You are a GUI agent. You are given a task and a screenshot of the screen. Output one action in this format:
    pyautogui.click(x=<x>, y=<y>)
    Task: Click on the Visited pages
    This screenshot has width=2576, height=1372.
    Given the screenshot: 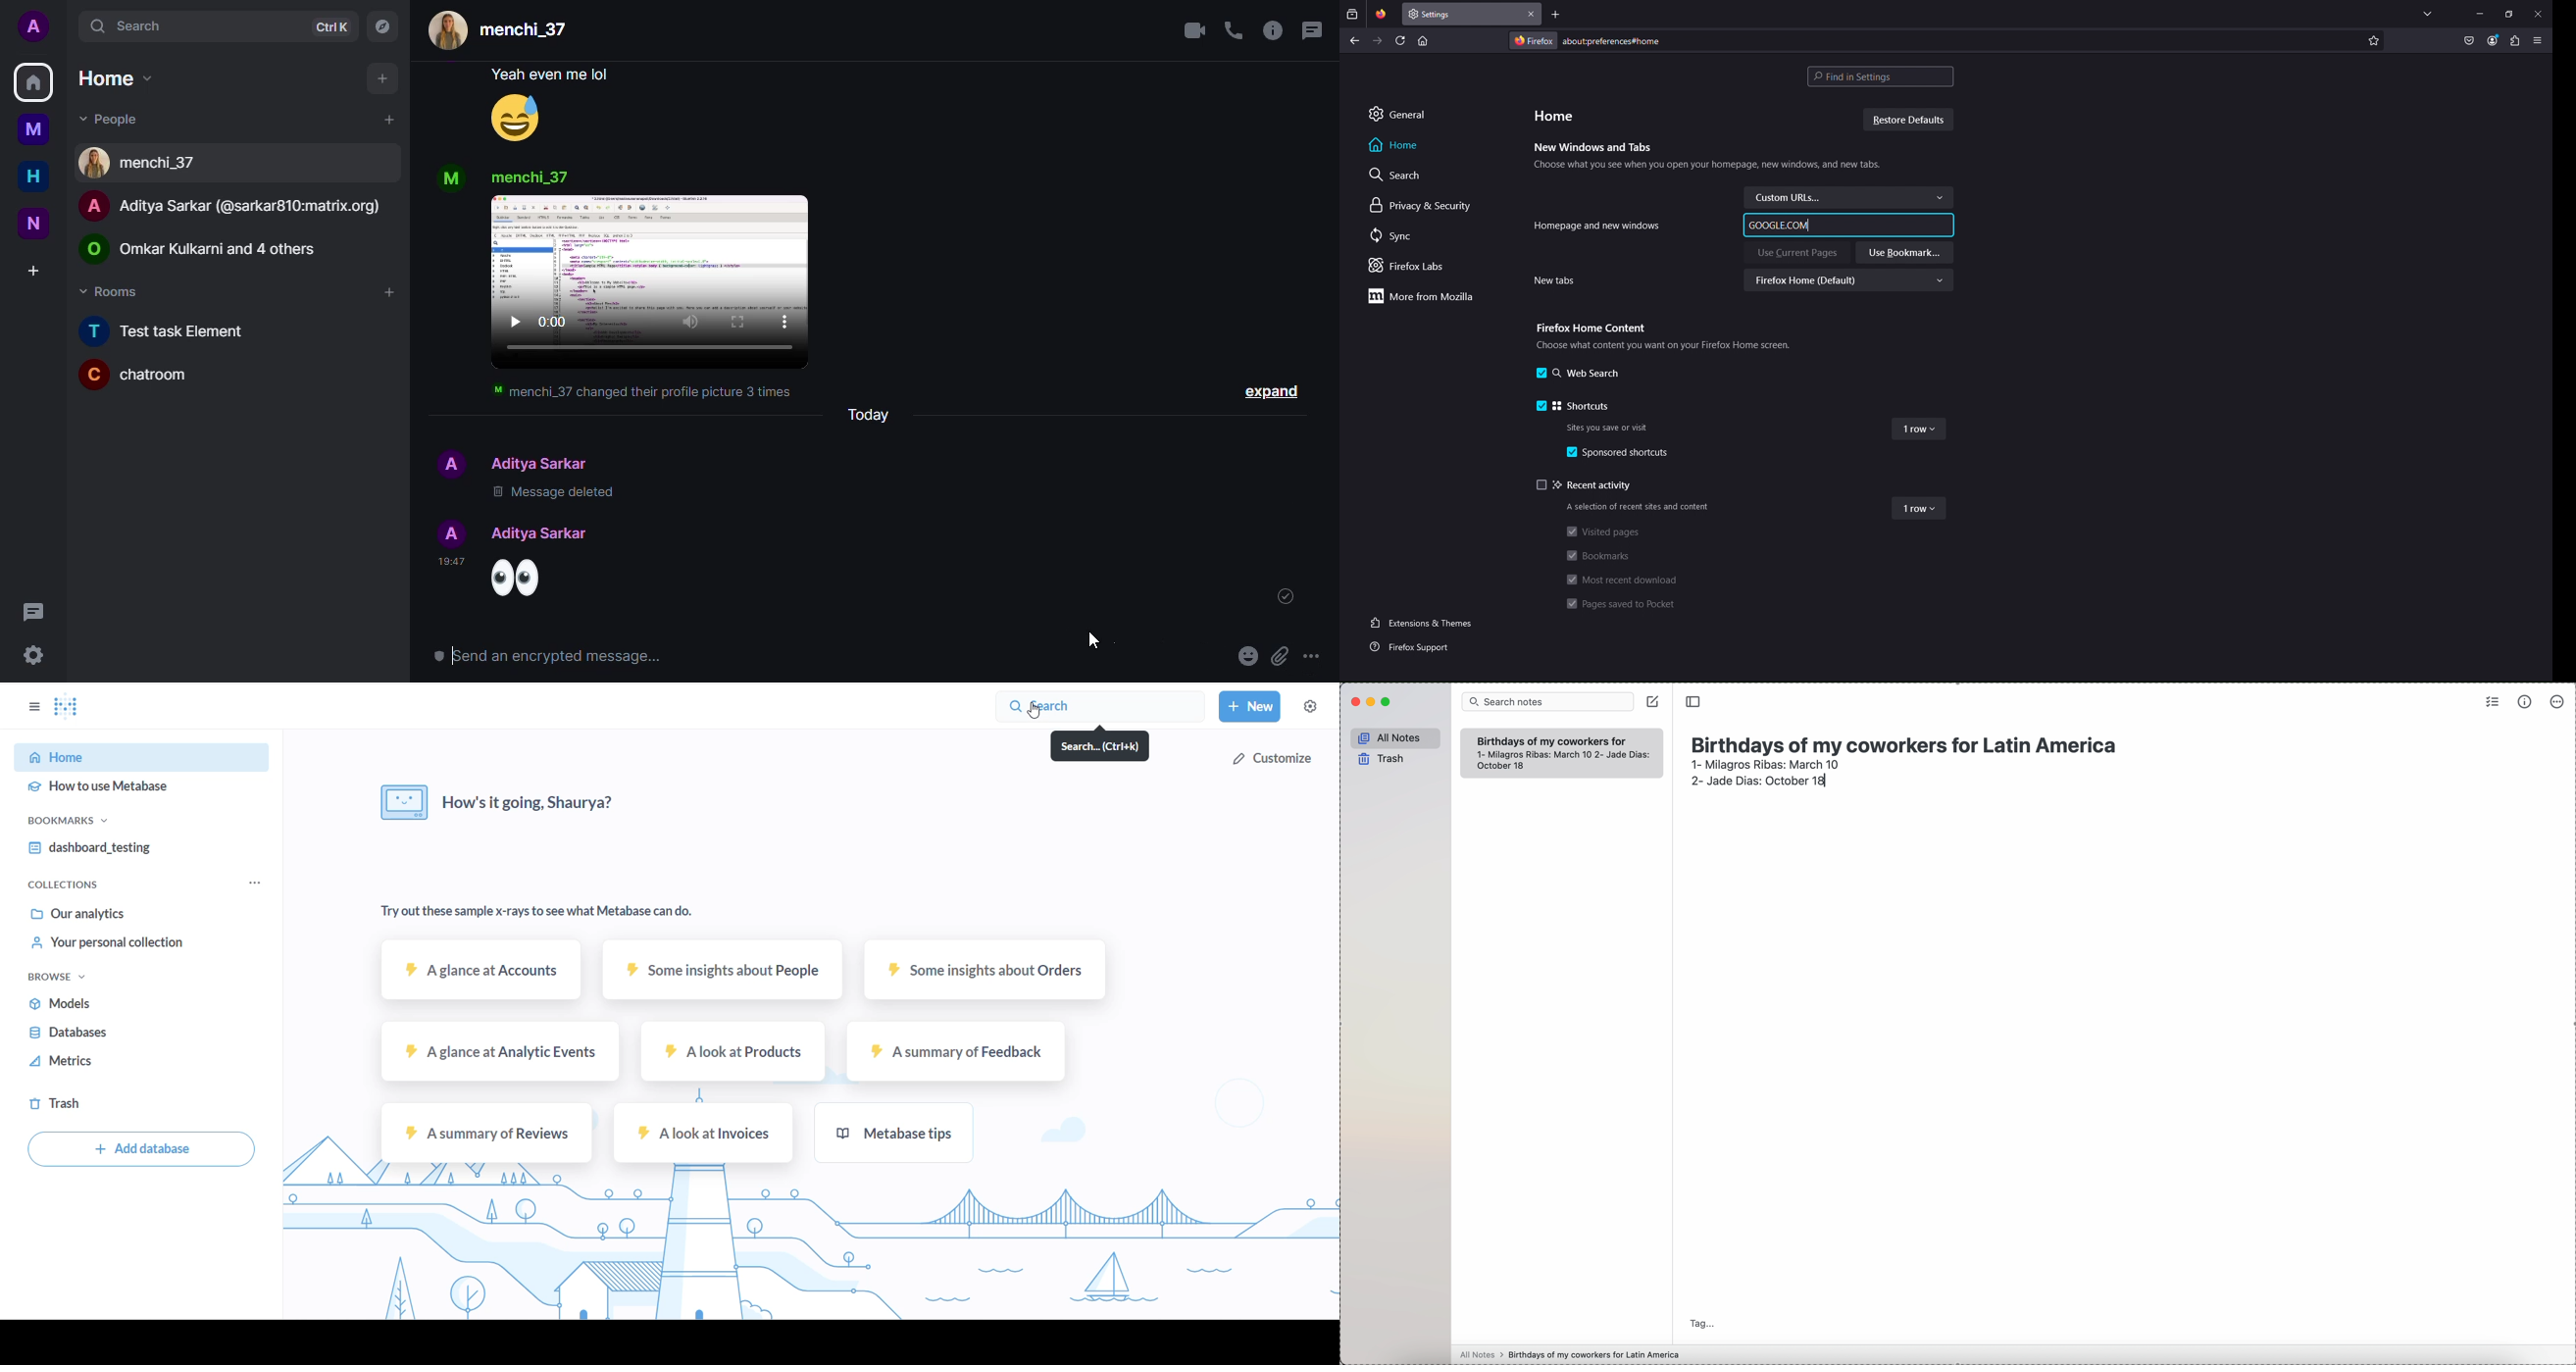 What is the action you would take?
    pyautogui.click(x=1601, y=531)
    